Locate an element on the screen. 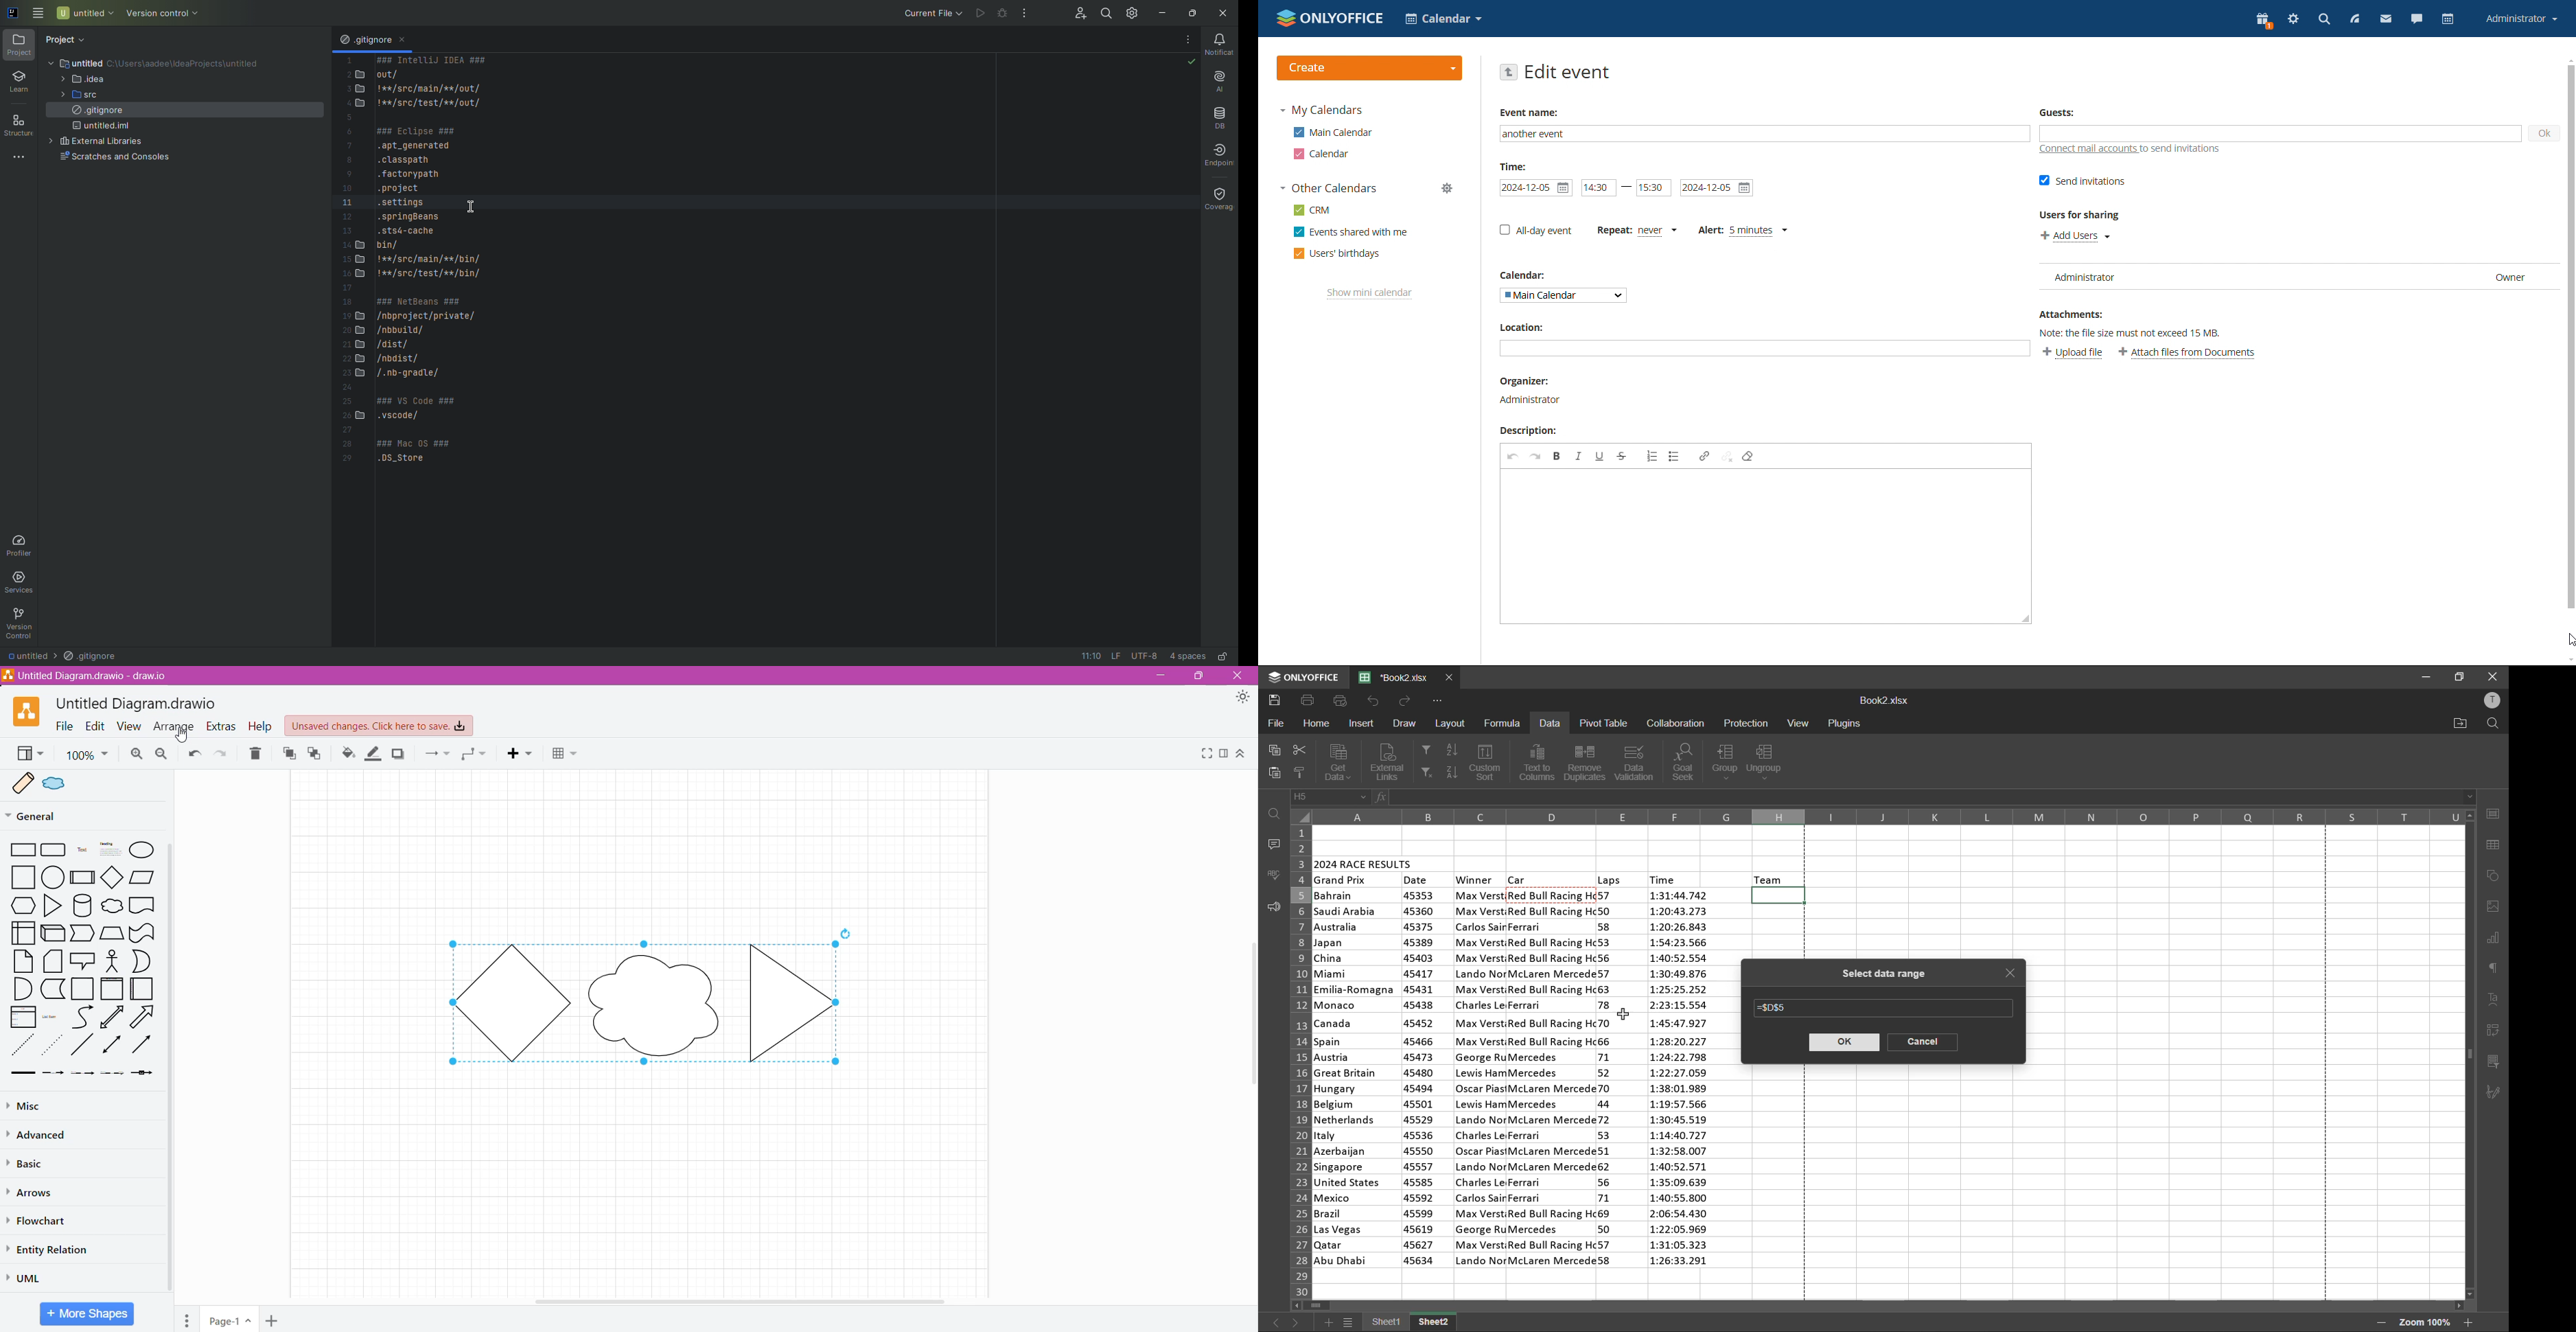  close tab is located at coordinates (1450, 678).